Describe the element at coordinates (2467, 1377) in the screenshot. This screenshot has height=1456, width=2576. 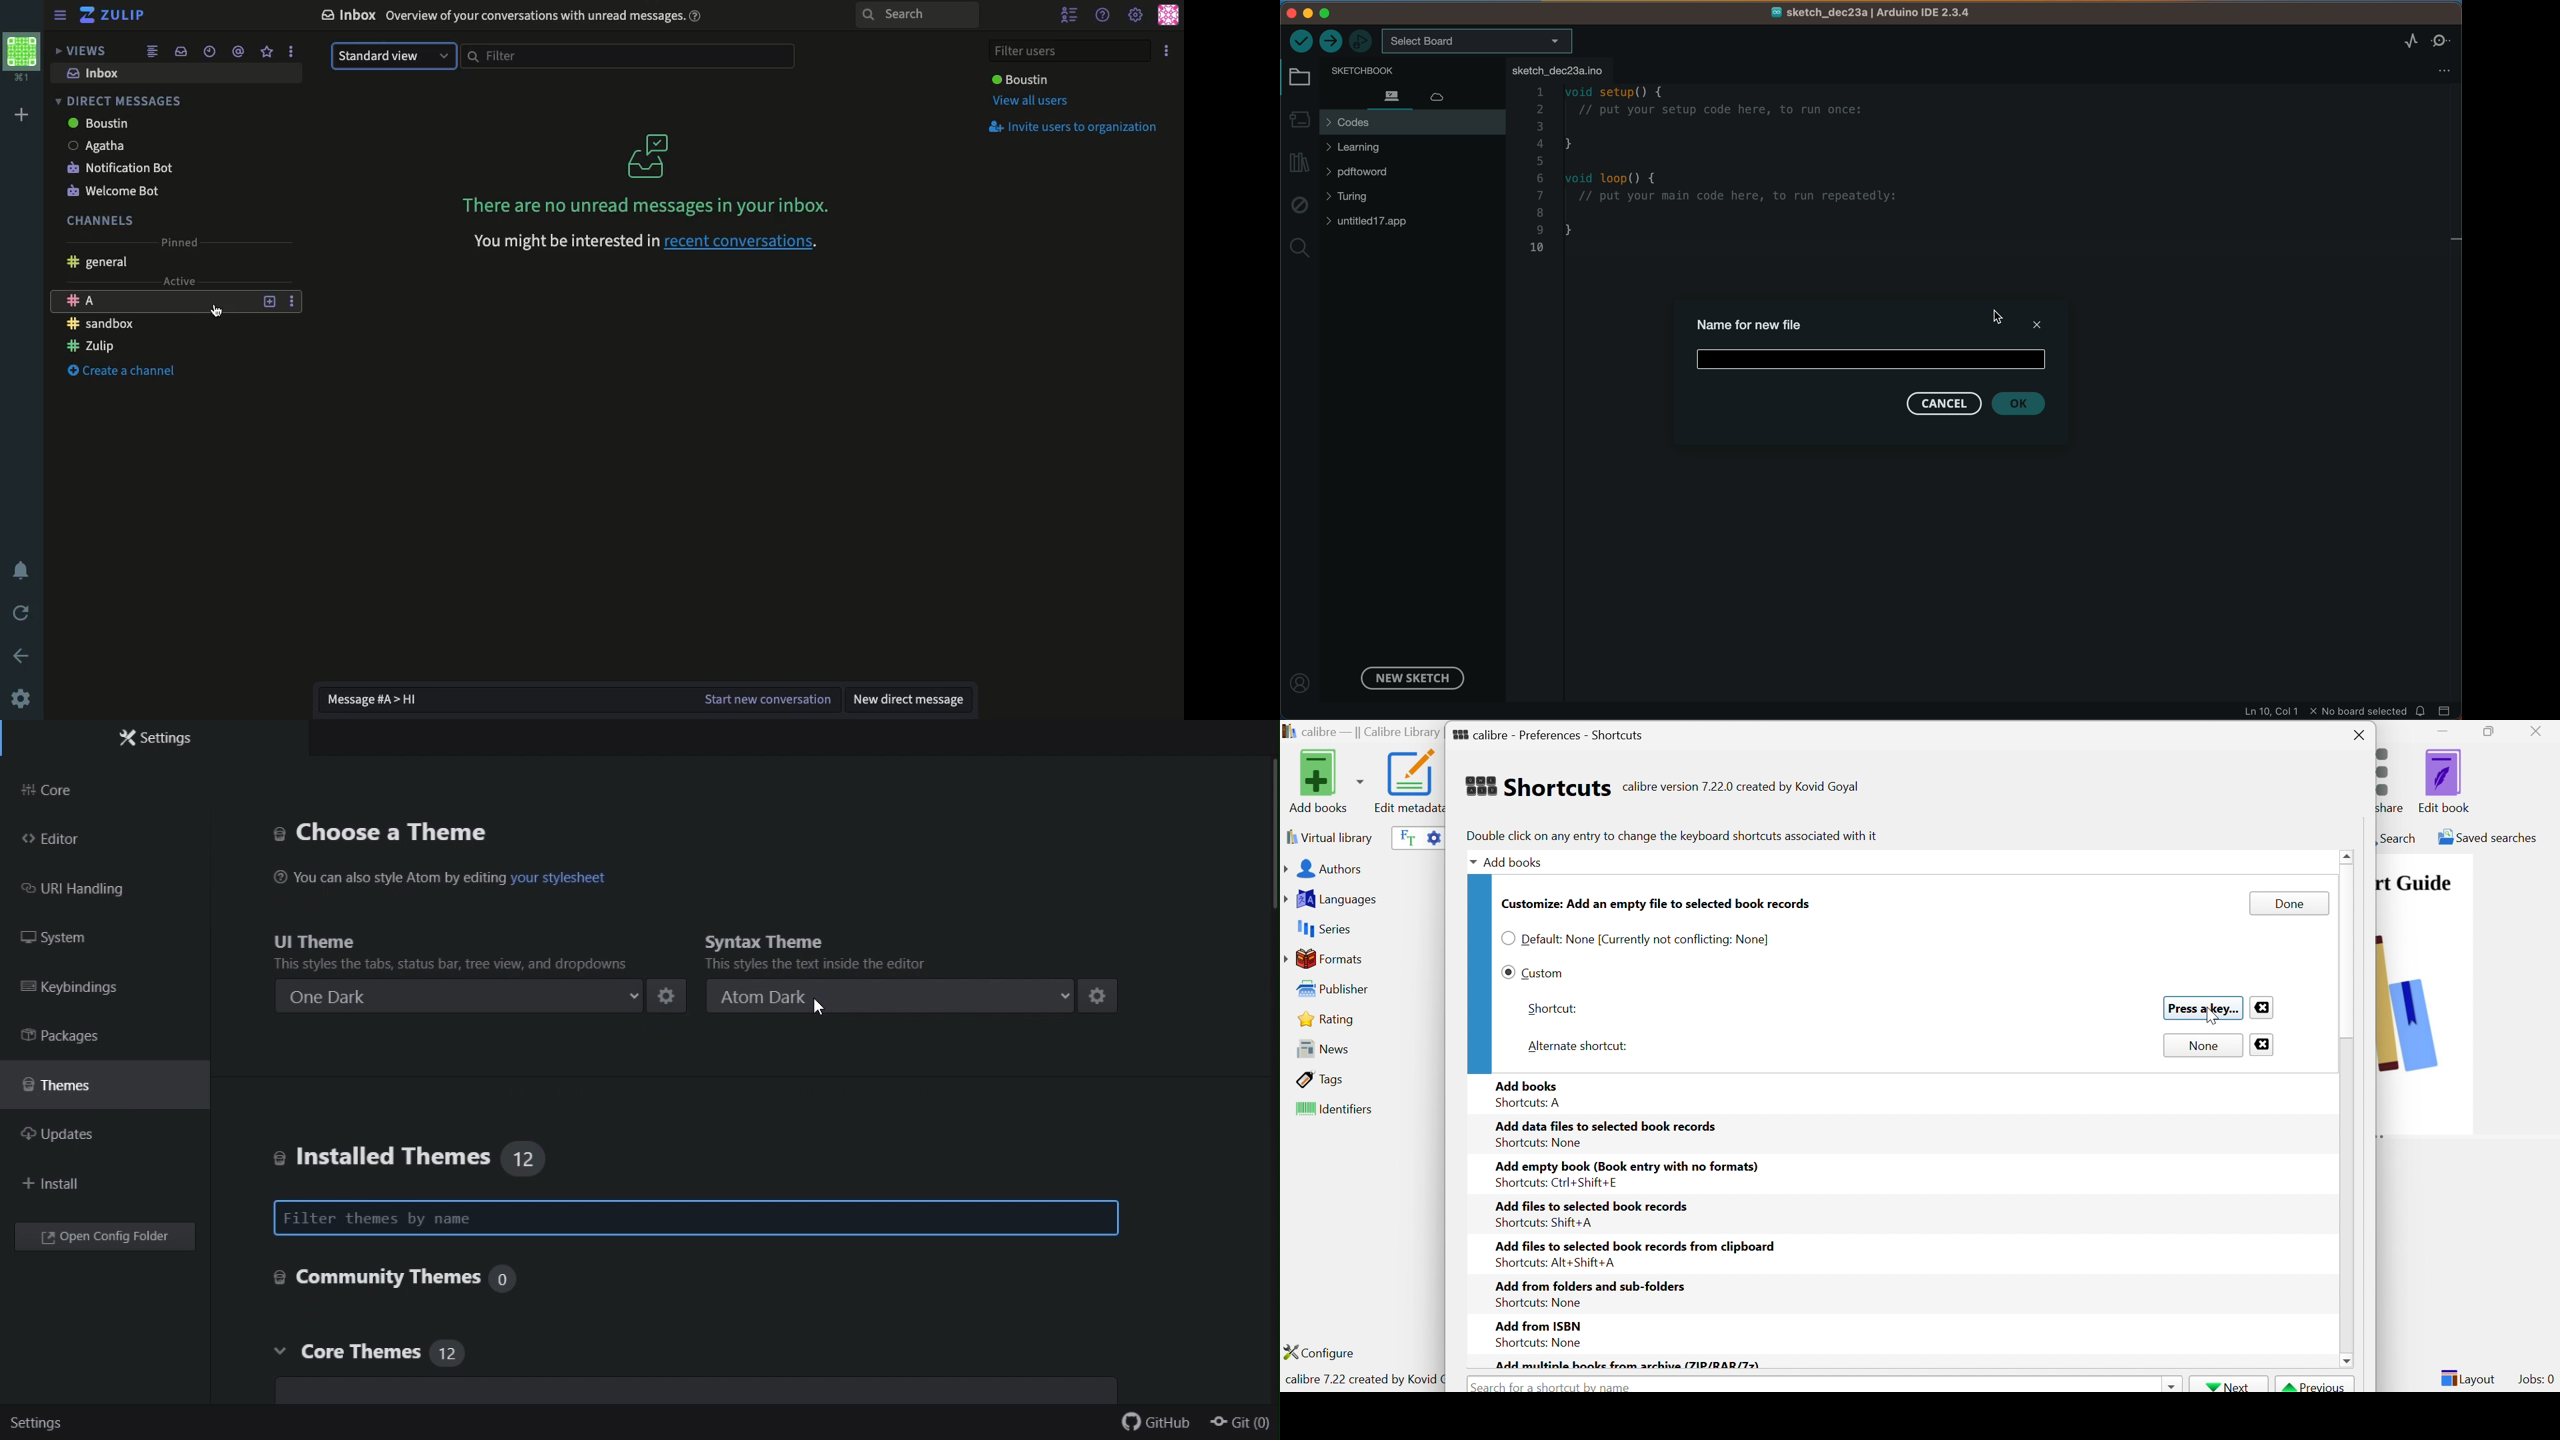
I see `Layout:0` at that location.